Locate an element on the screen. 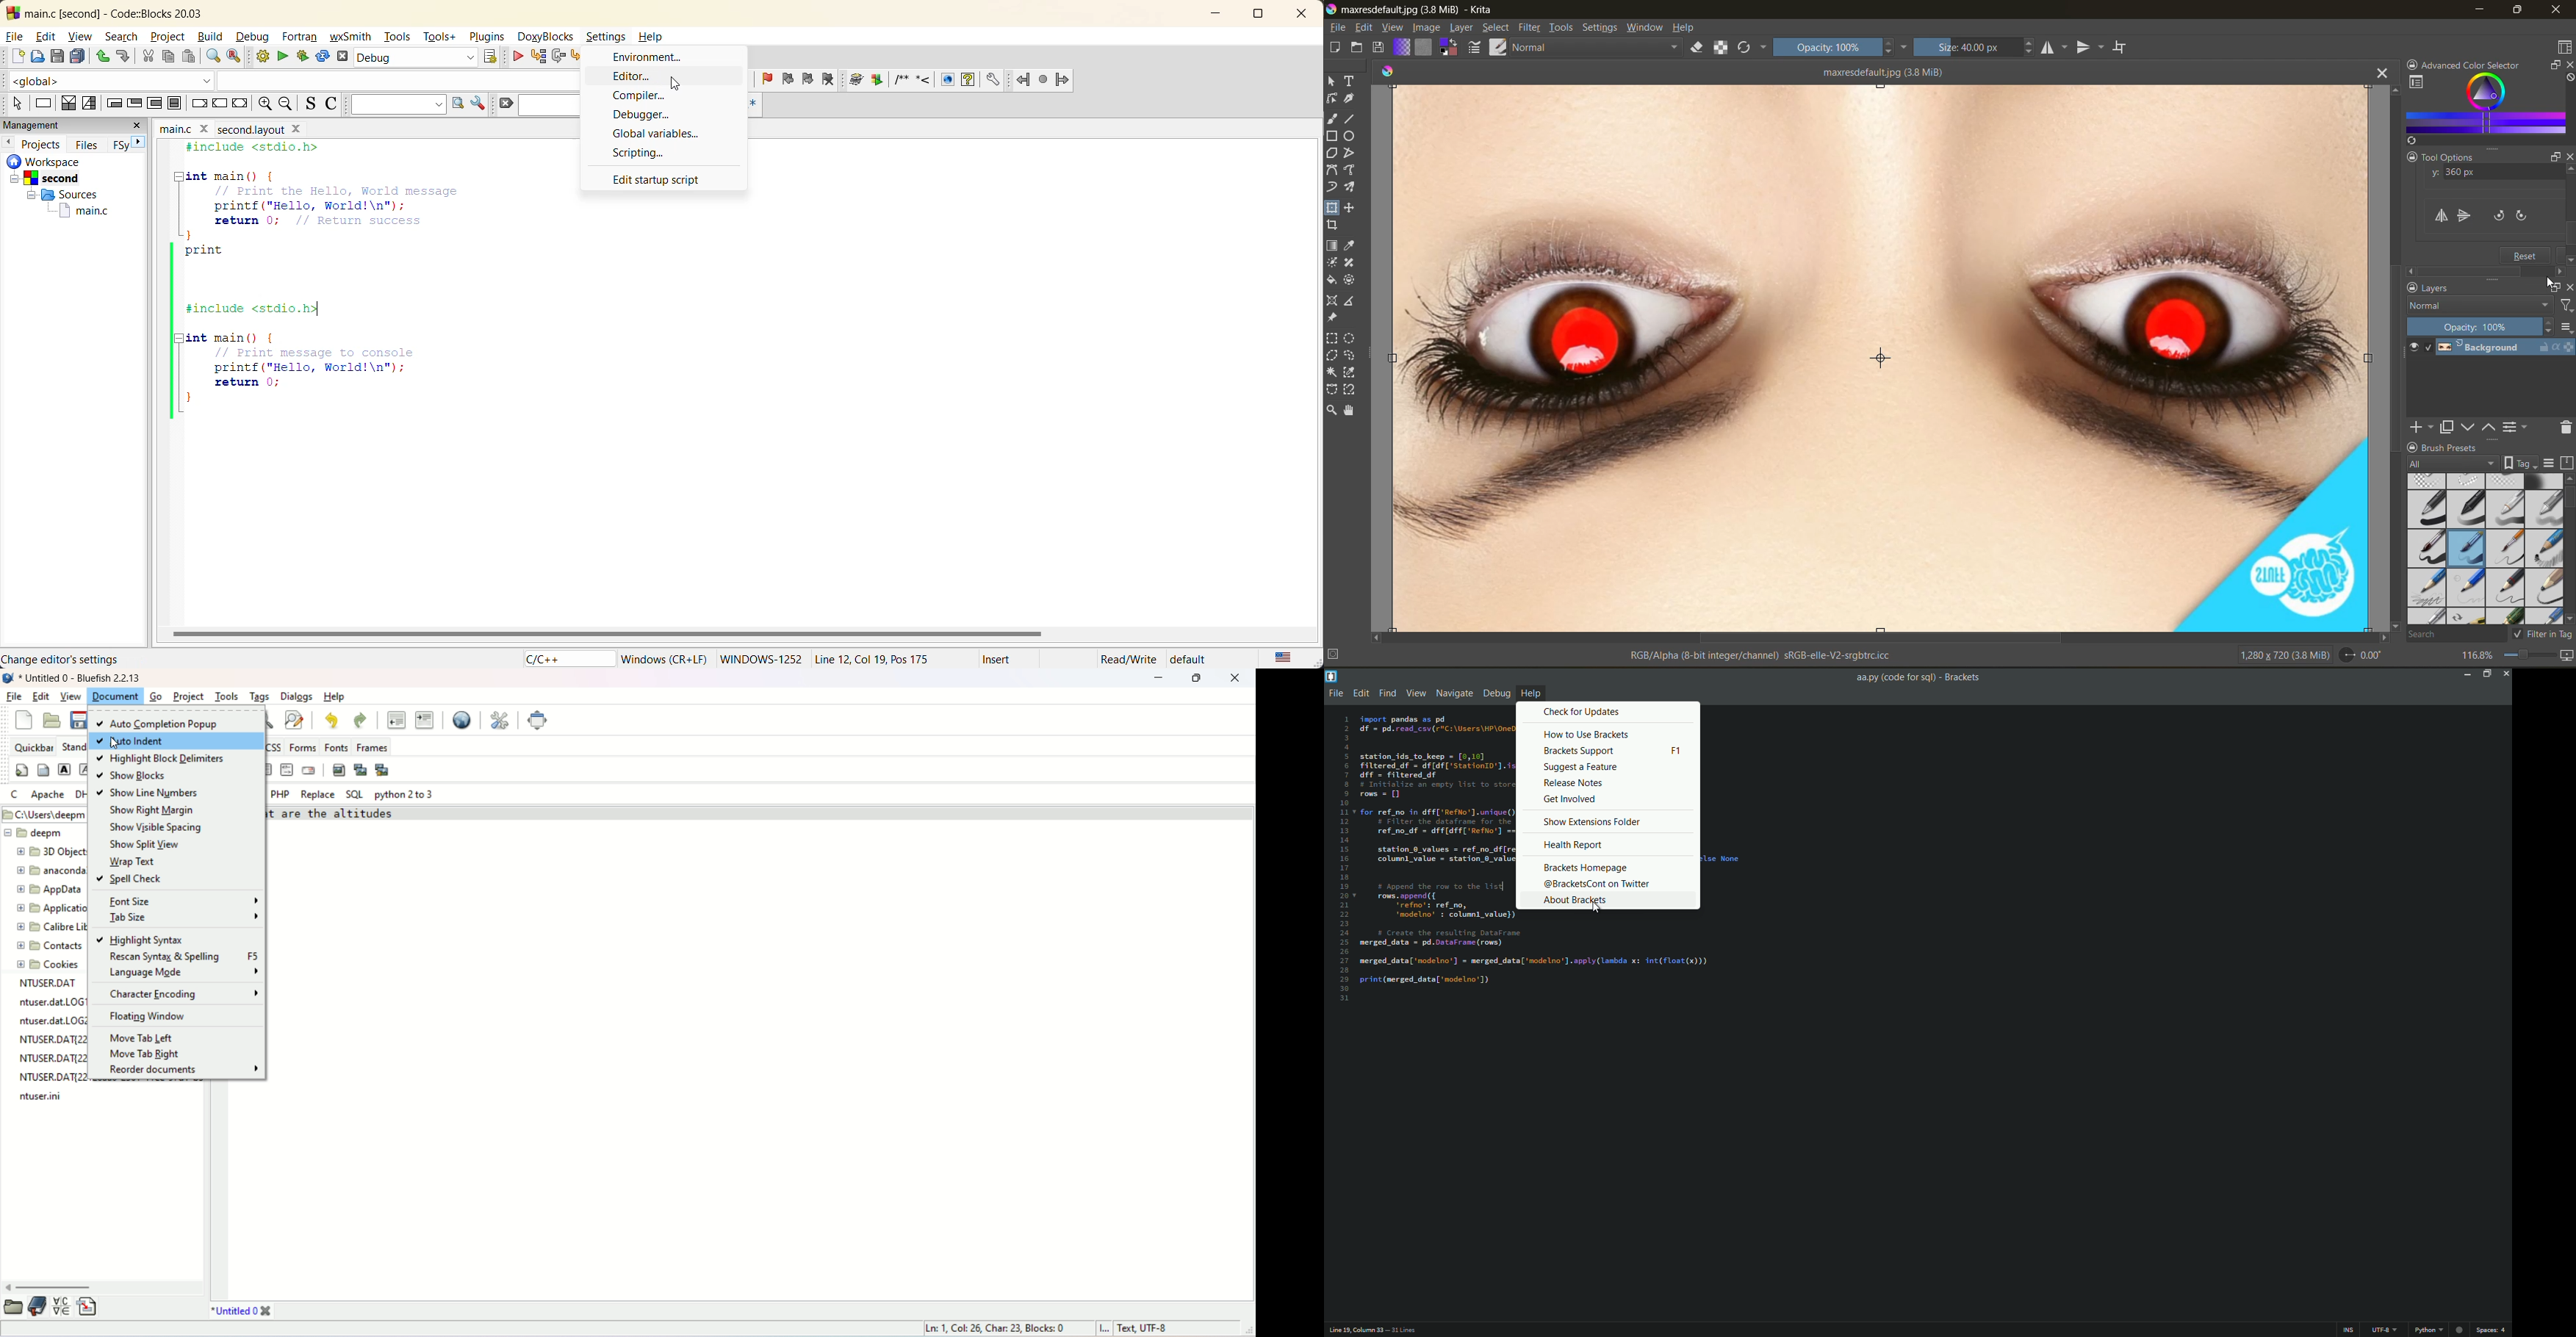 This screenshot has height=1344, width=2576. toggle source is located at coordinates (309, 104).